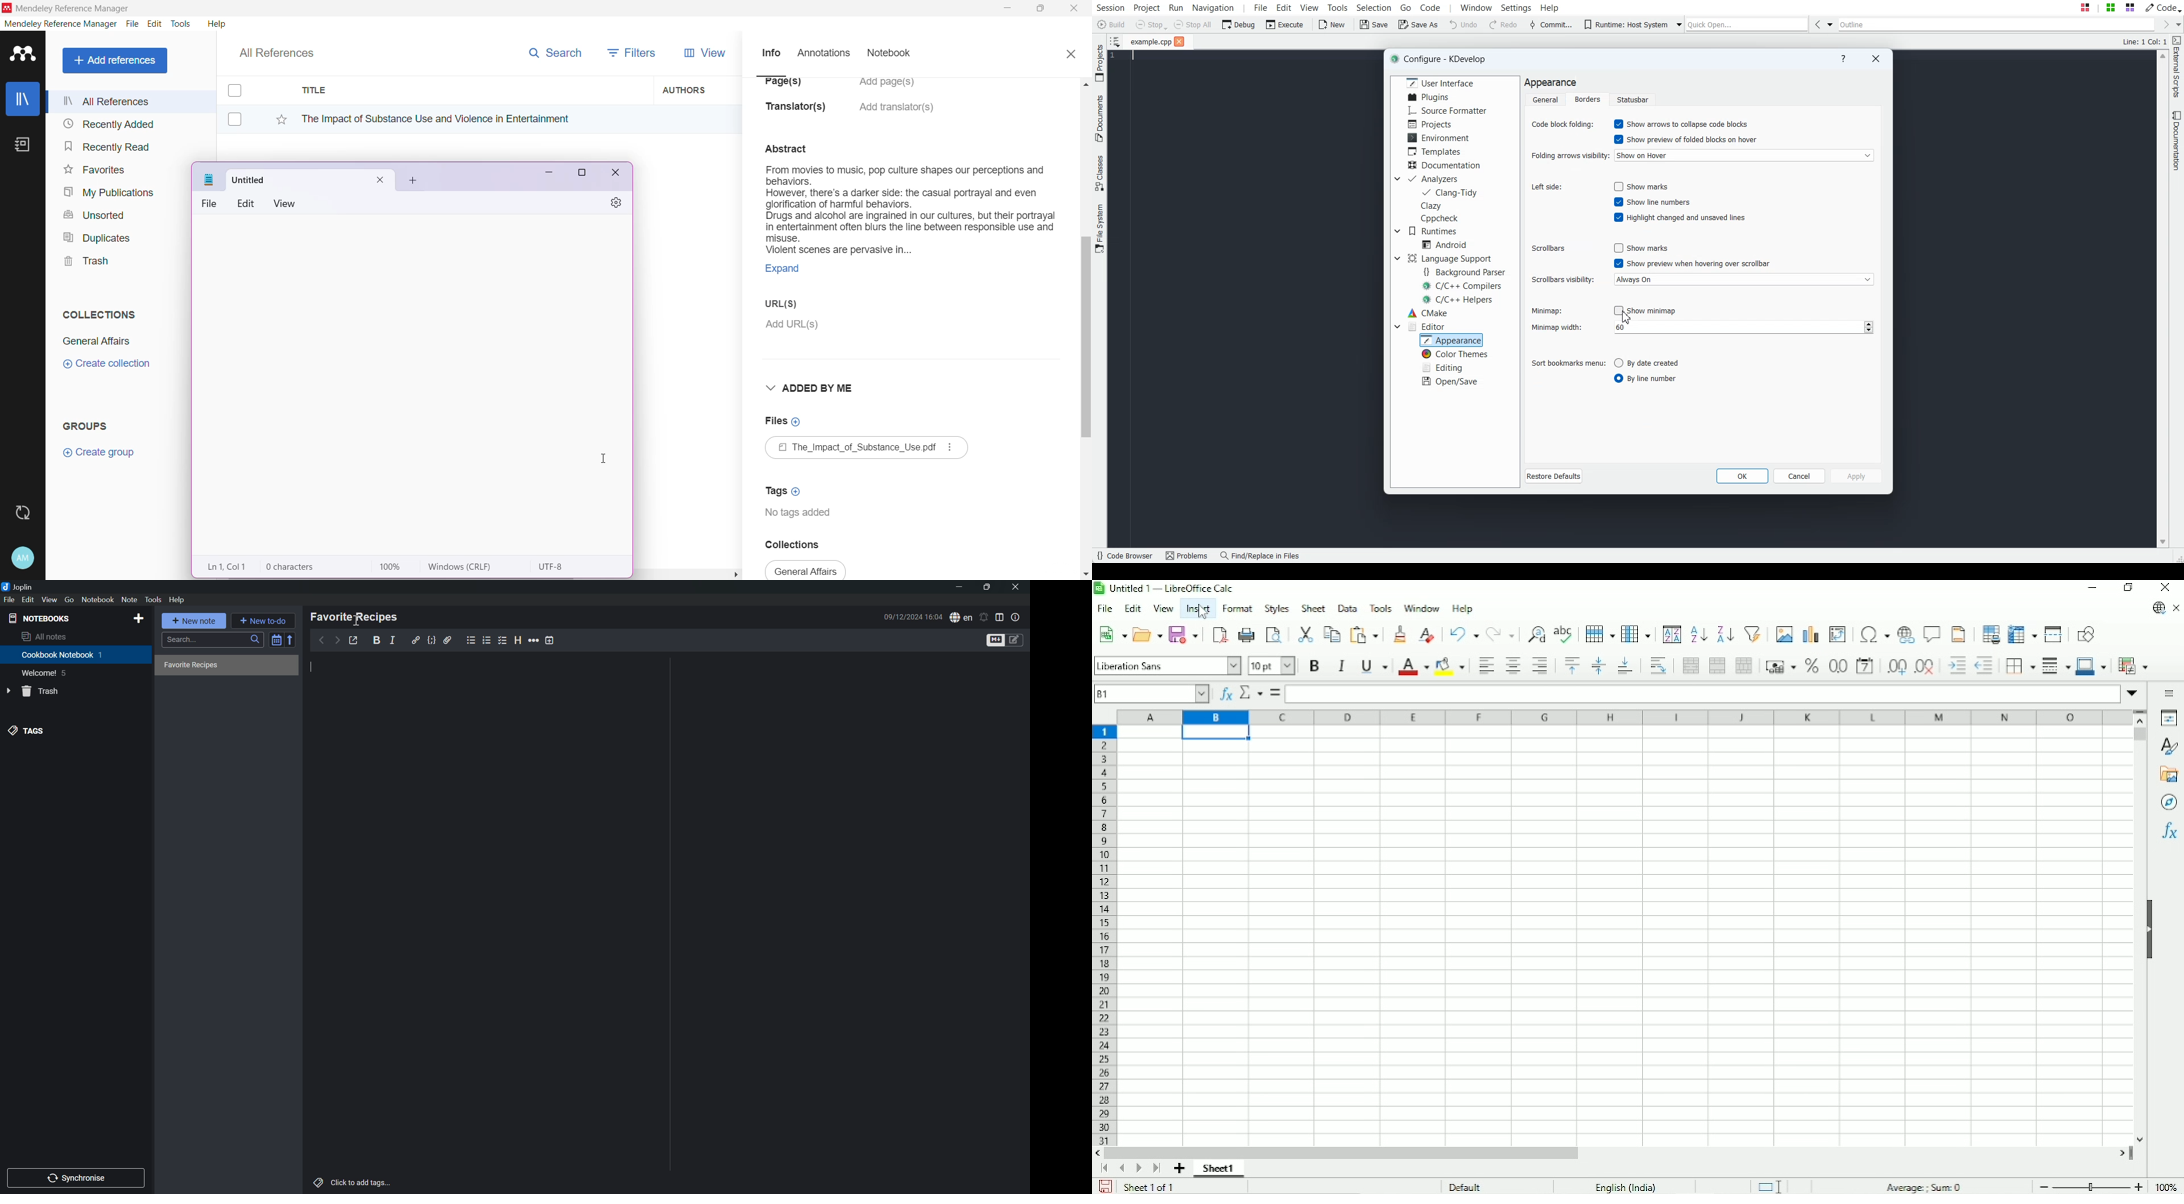  Describe the element at coordinates (192, 665) in the screenshot. I see `Favorite recipies` at that location.